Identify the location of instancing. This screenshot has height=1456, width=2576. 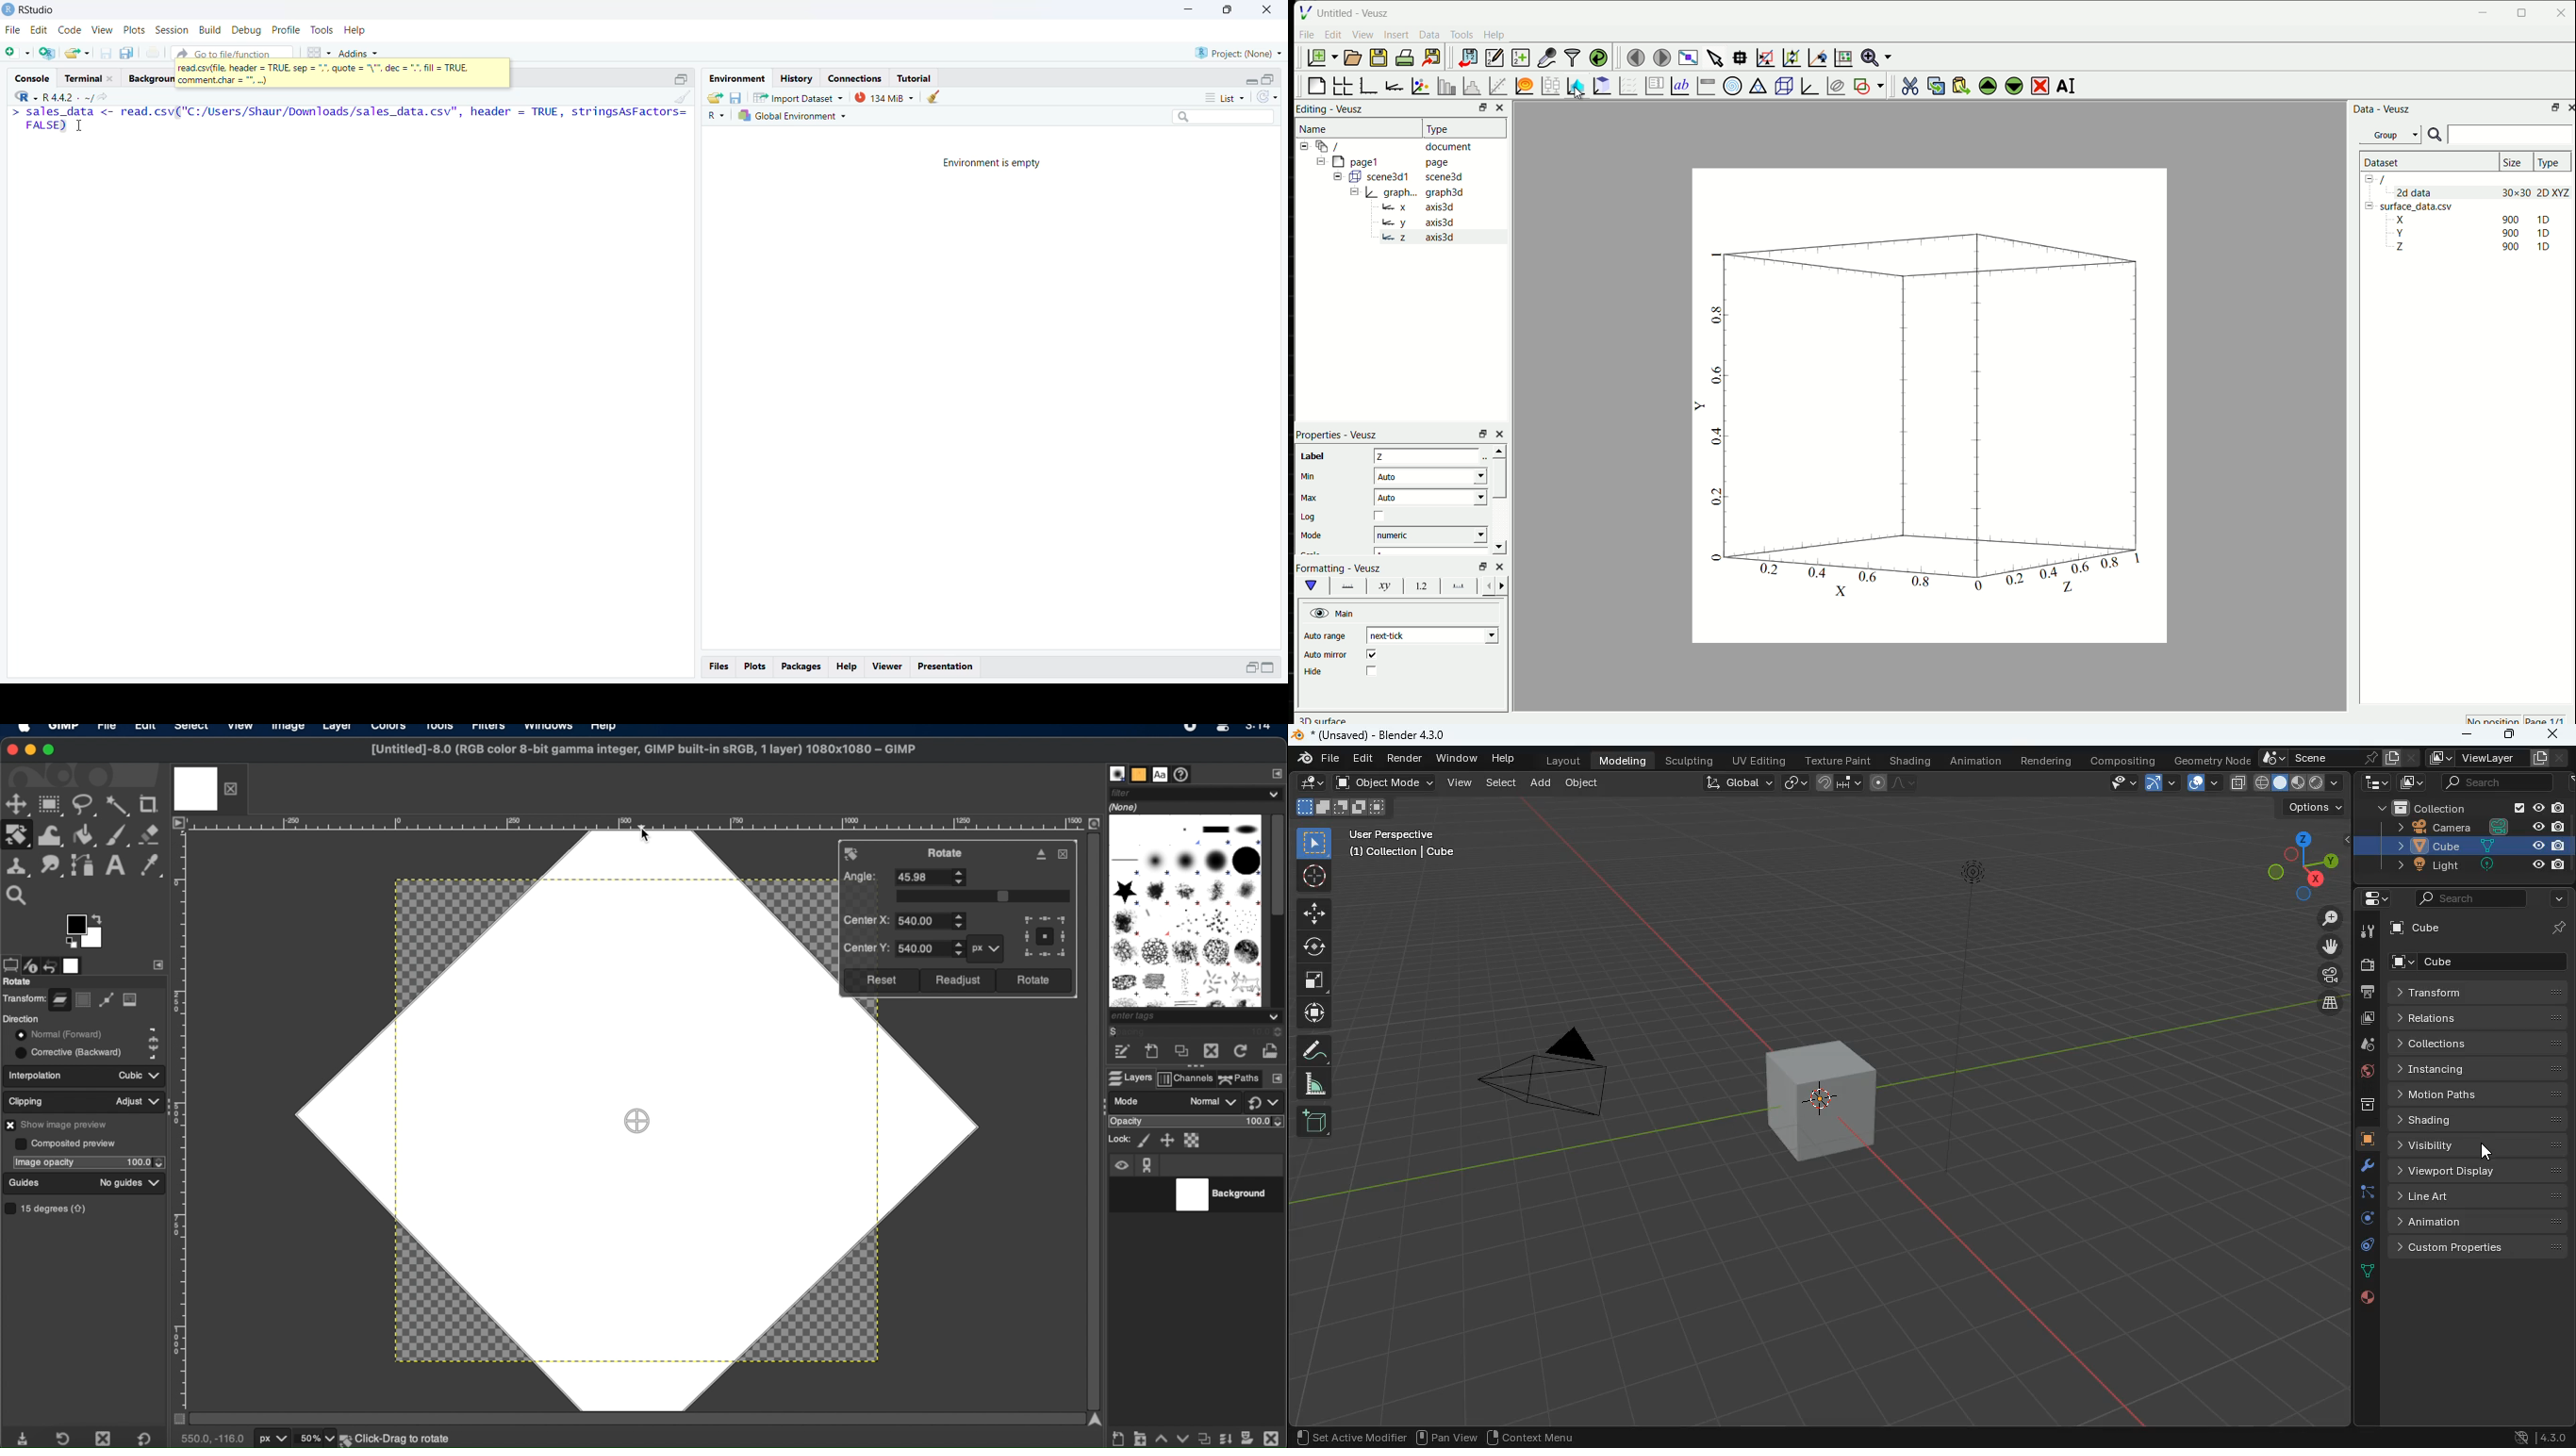
(2478, 1069).